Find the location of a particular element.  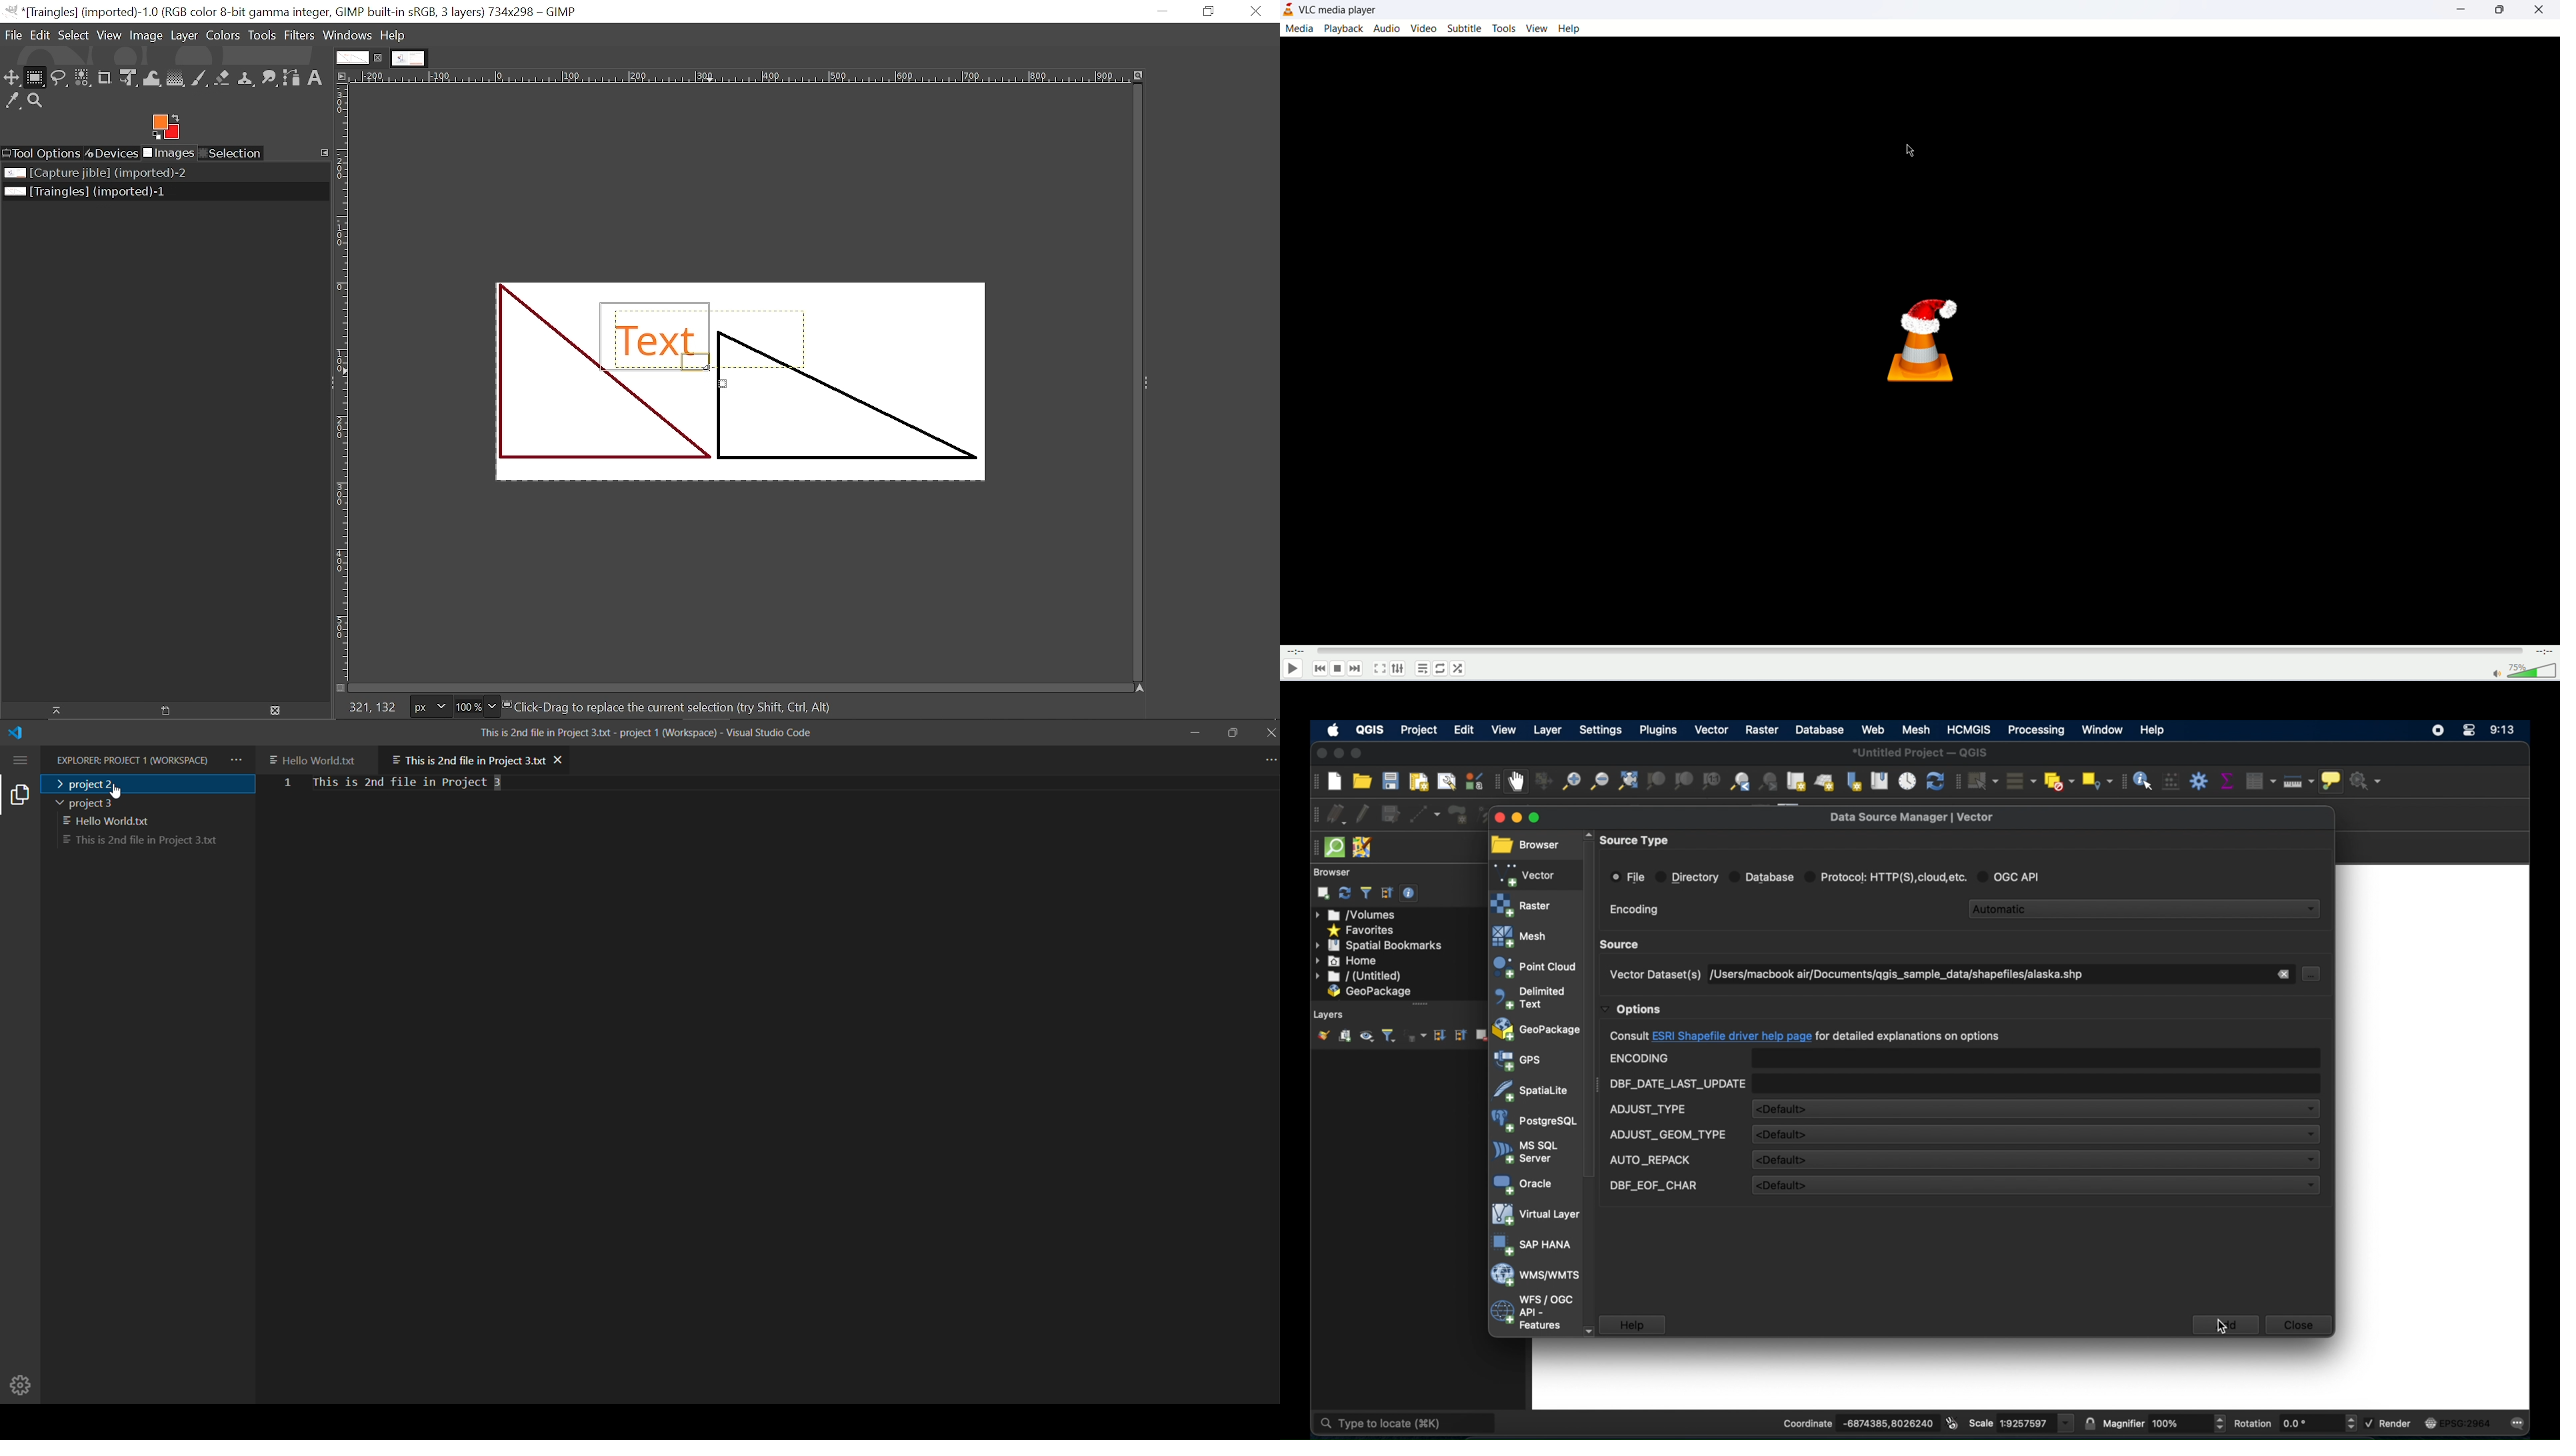

encoding is located at coordinates (1634, 910).